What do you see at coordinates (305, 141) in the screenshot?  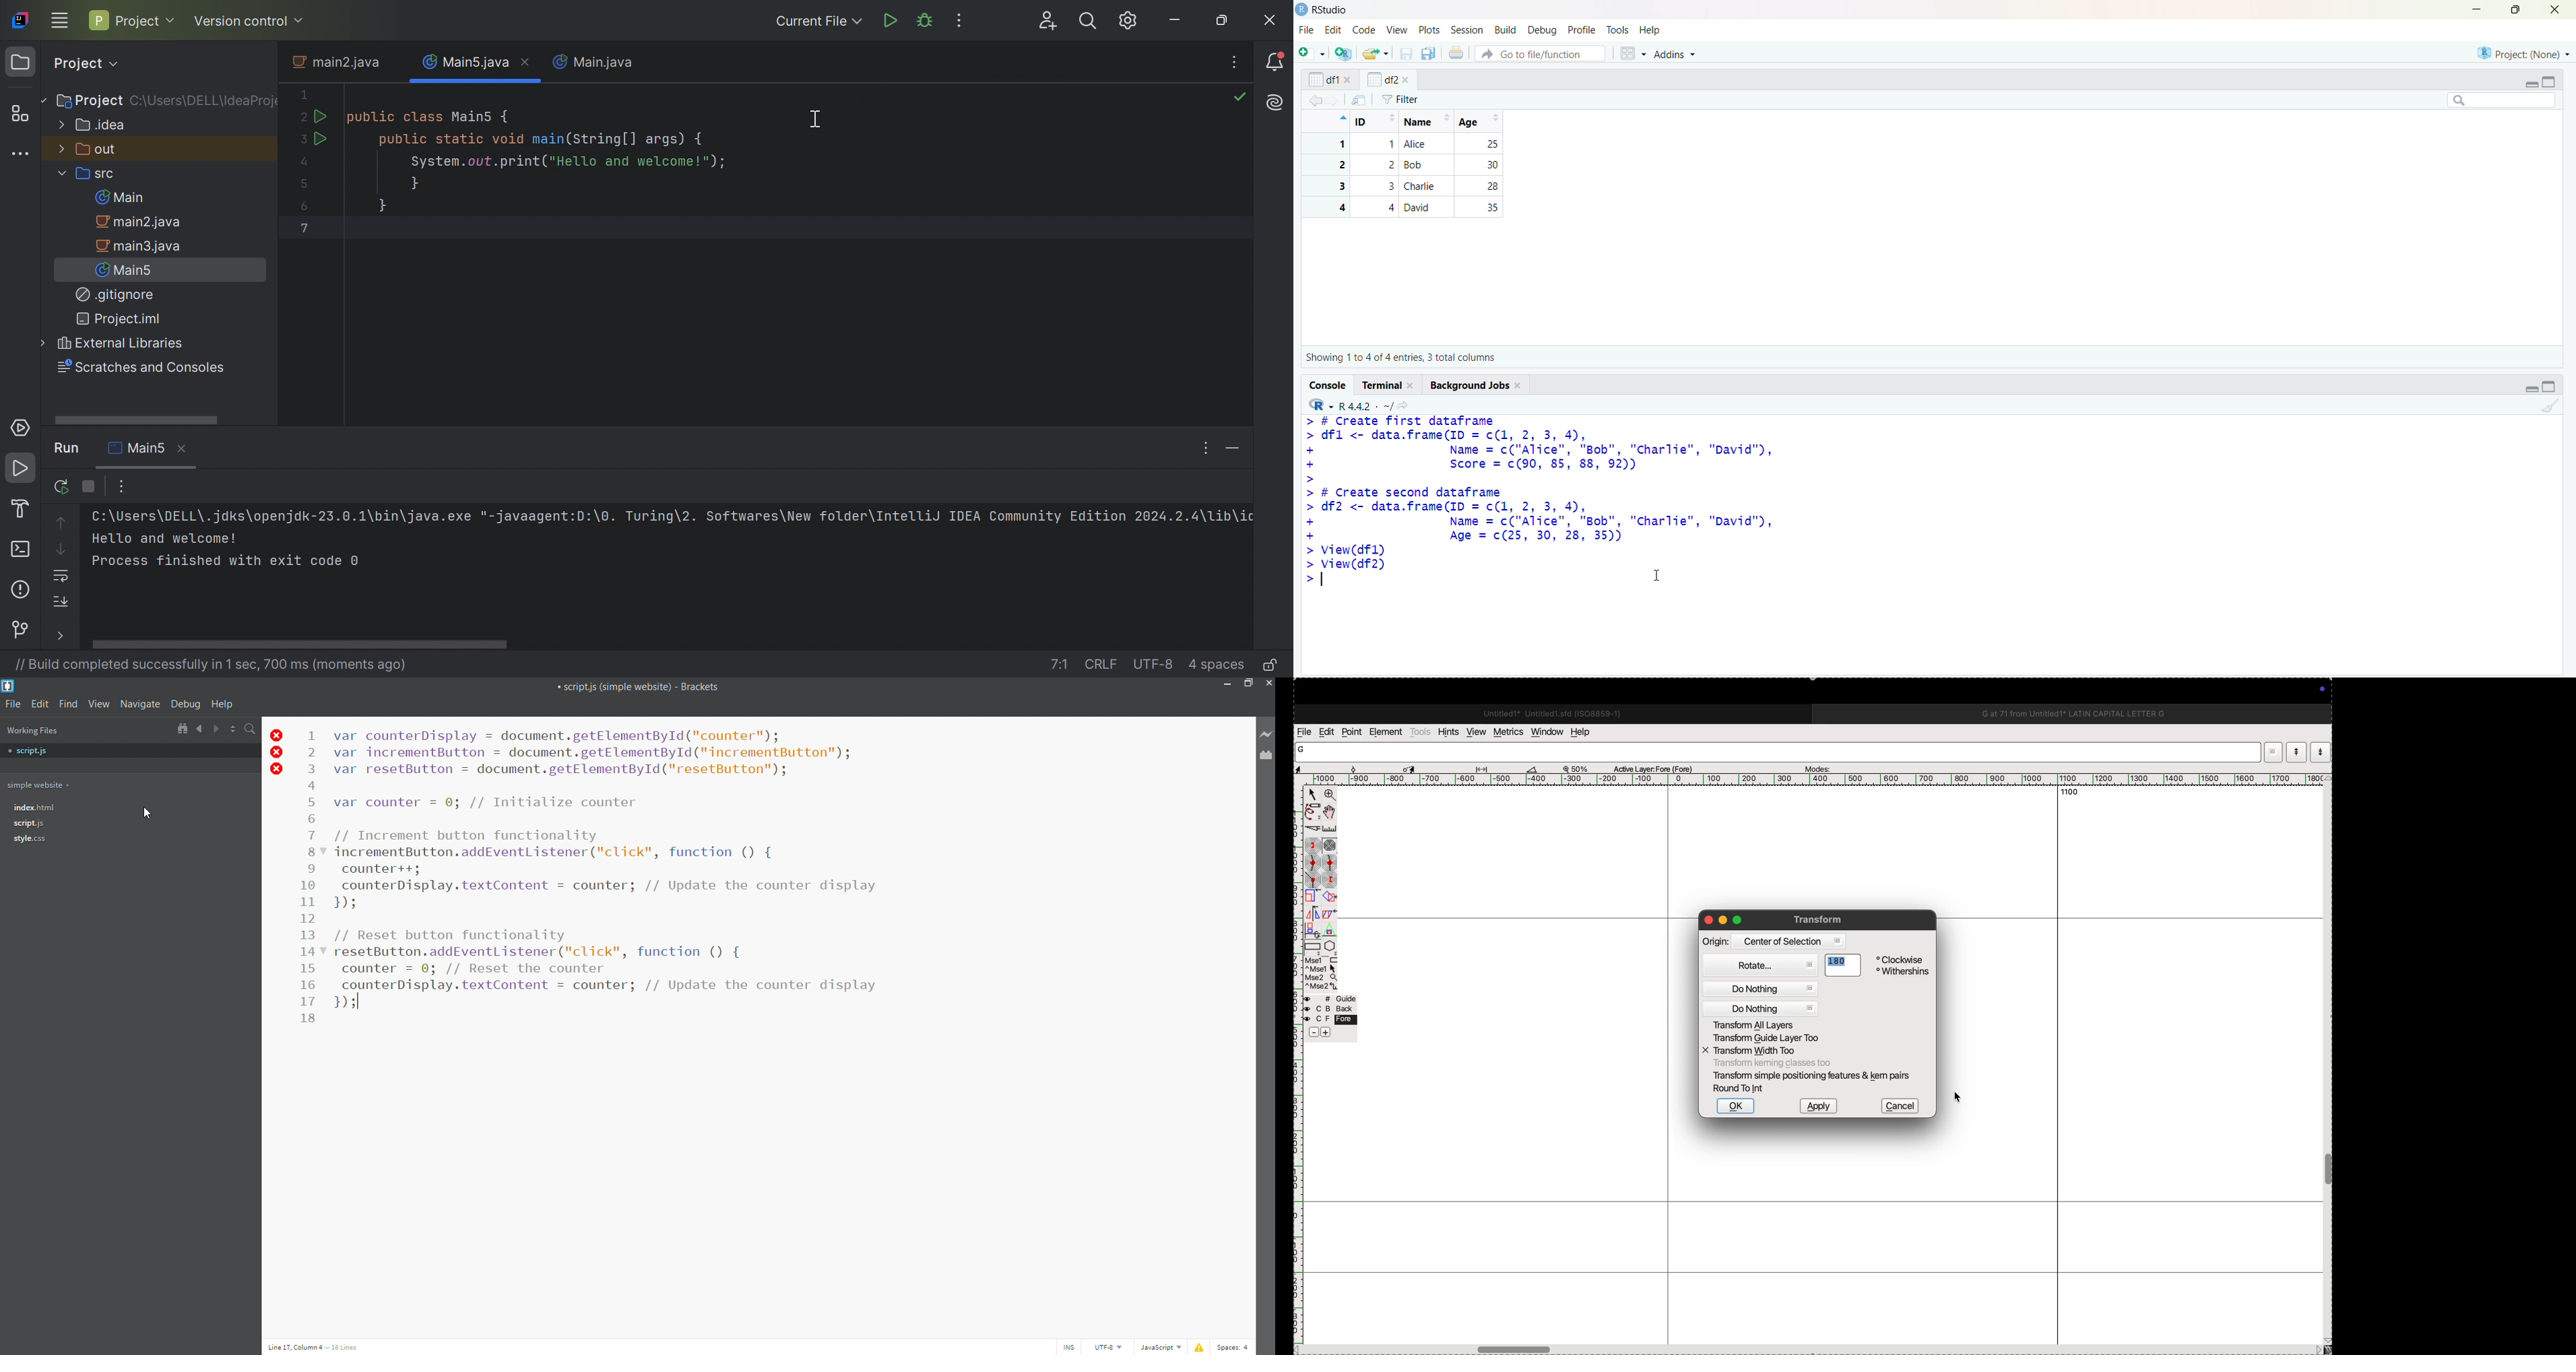 I see `3` at bounding box center [305, 141].